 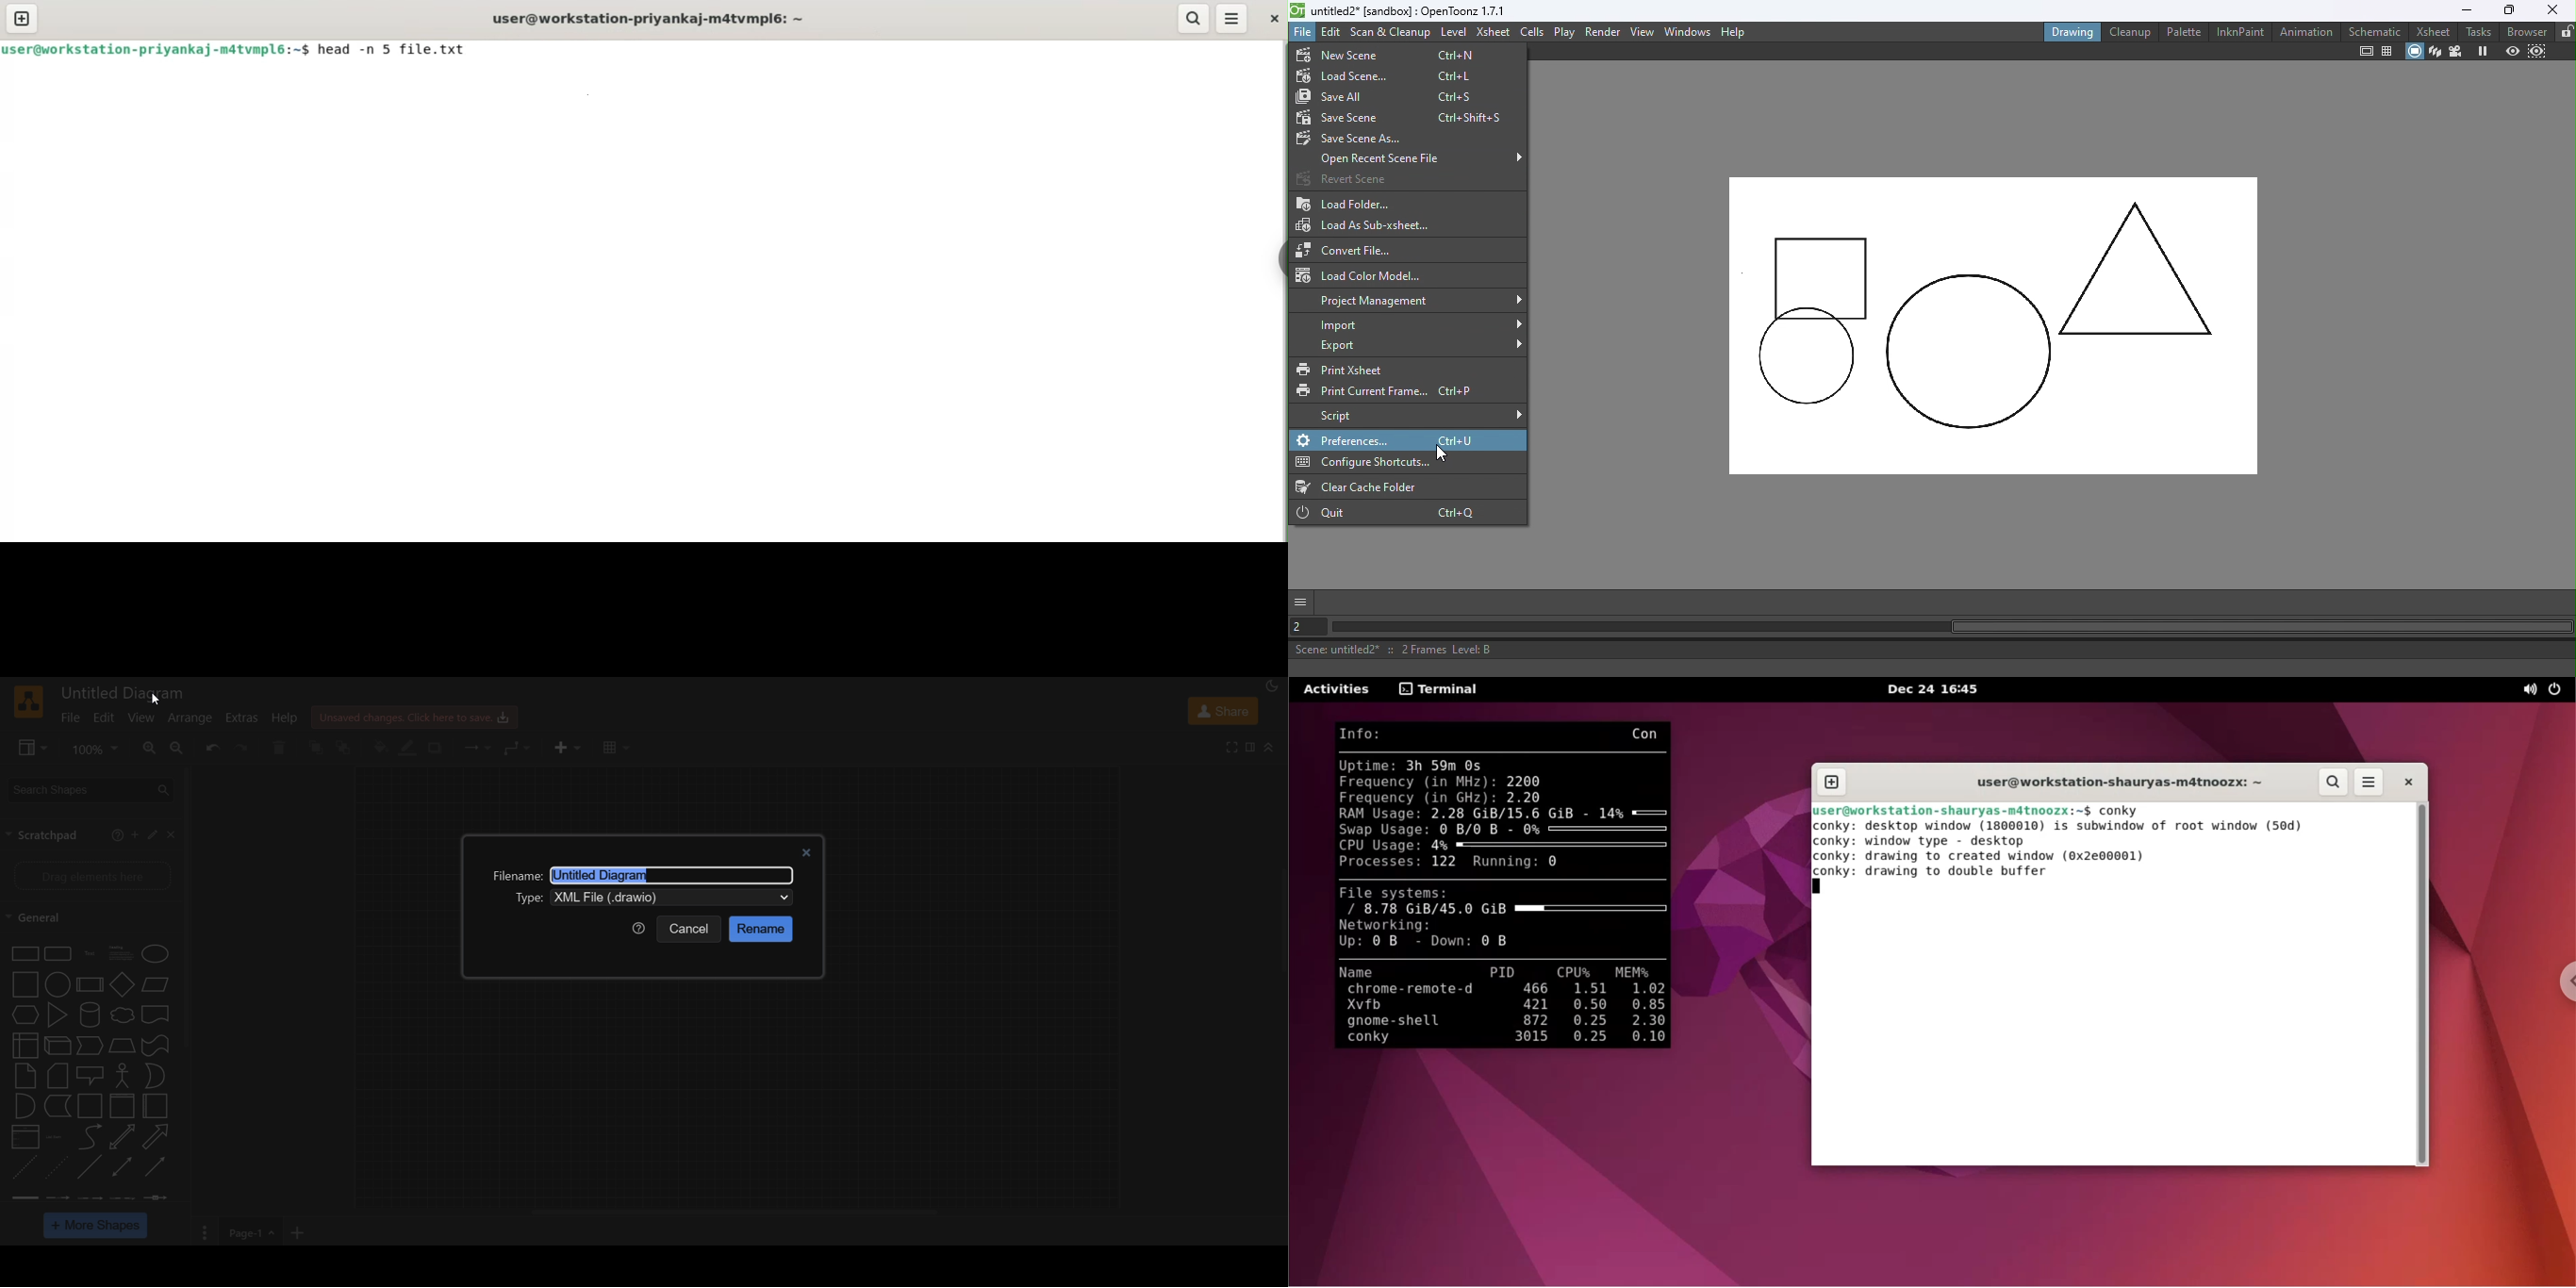 What do you see at coordinates (612, 876) in the screenshot?
I see `untitled diagram` at bounding box center [612, 876].